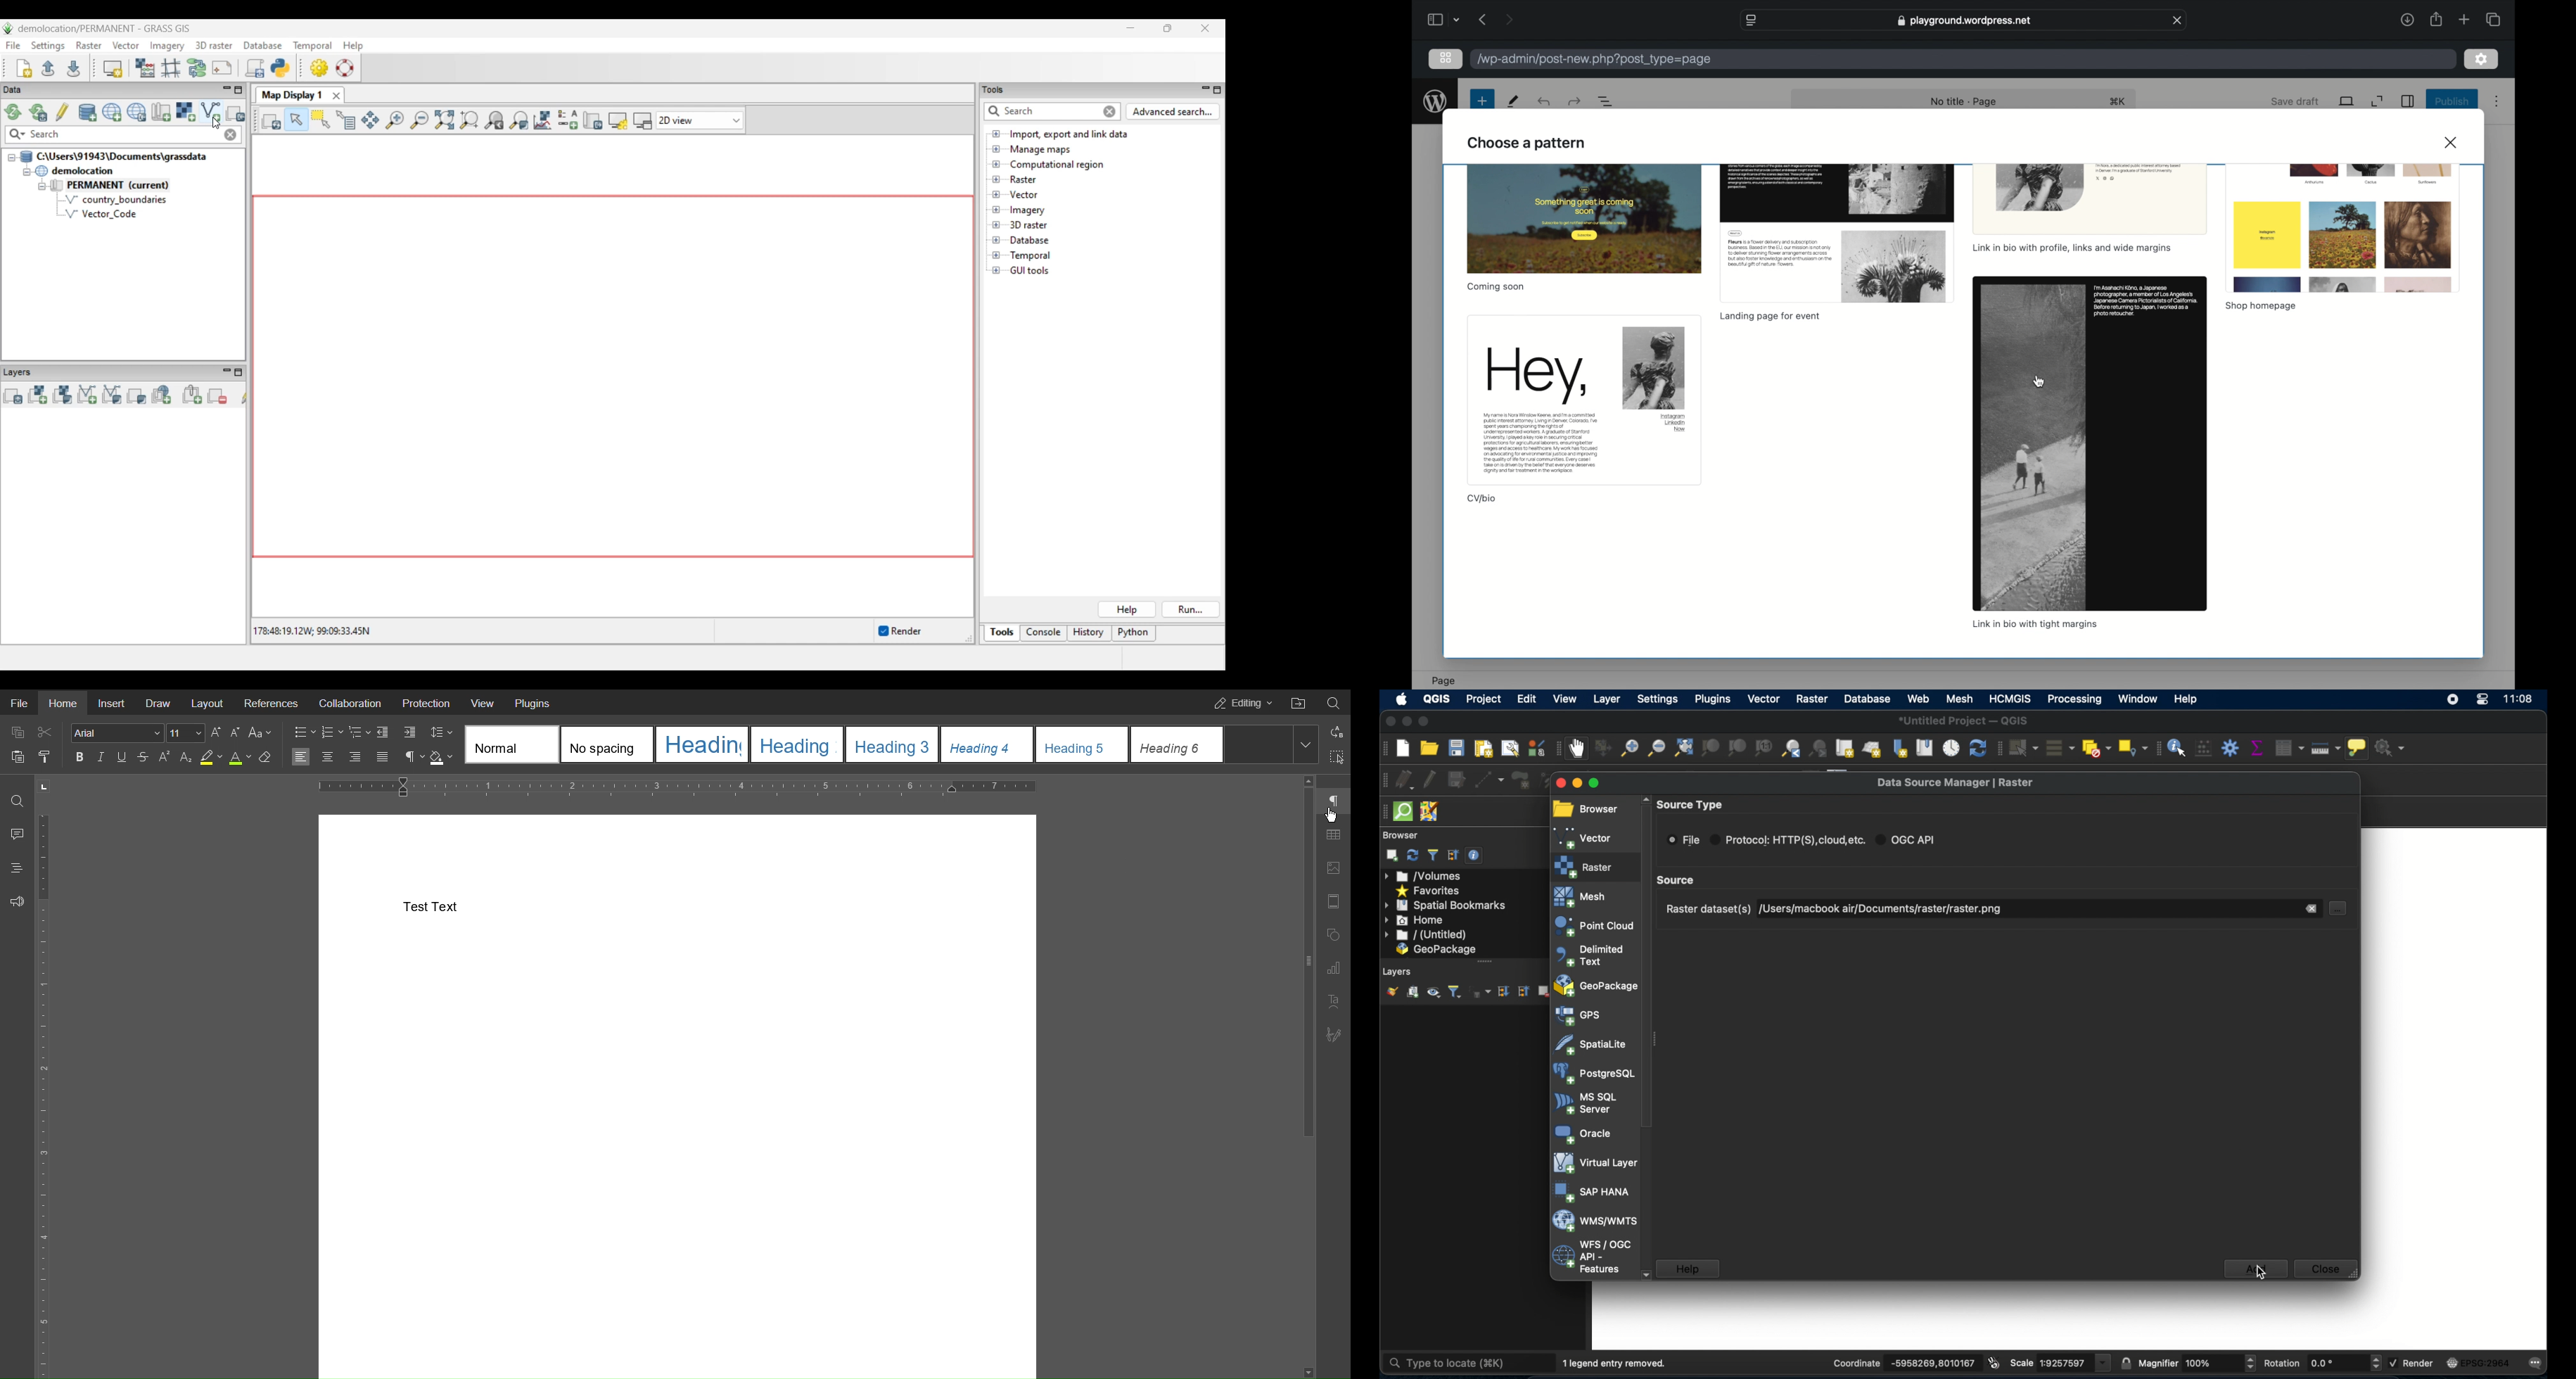 The width and height of the screenshot is (2576, 1400). Describe the element at coordinates (1509, 19) in the screenshot. I see `next page` at that location.